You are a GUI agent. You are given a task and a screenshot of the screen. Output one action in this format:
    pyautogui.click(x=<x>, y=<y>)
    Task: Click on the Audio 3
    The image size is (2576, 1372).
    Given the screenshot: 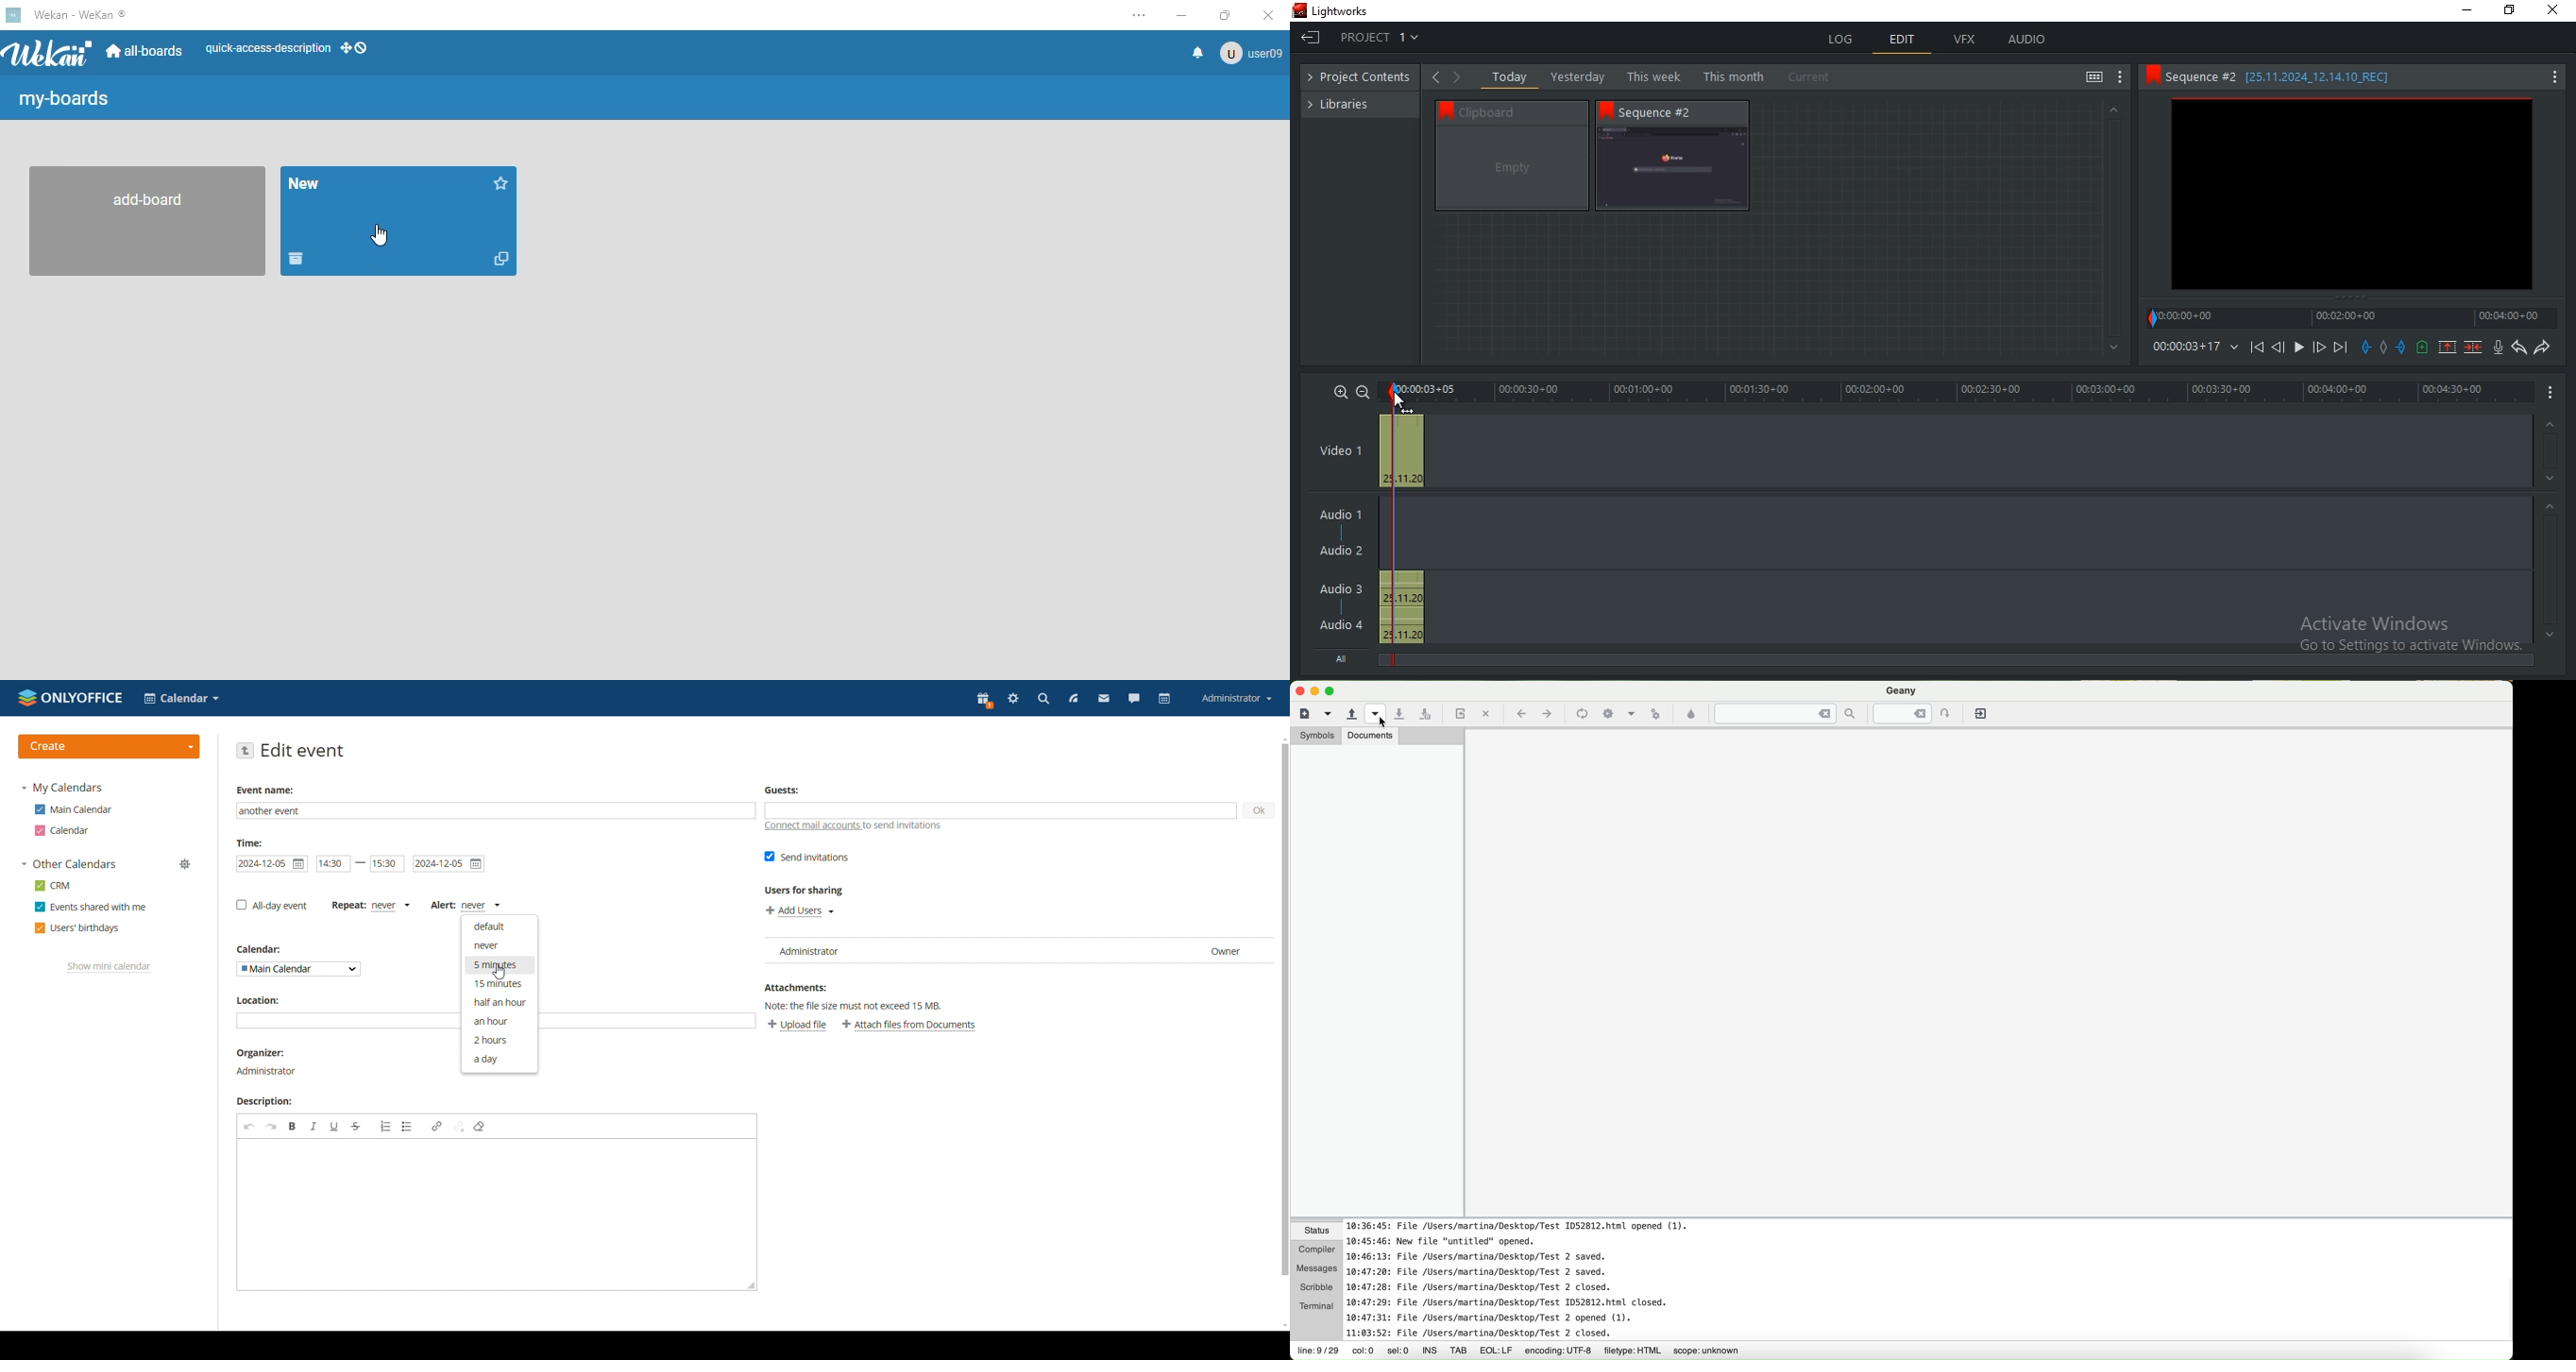 What is the action you would take?
    pyautogui.click(x=1347, y=589)
    